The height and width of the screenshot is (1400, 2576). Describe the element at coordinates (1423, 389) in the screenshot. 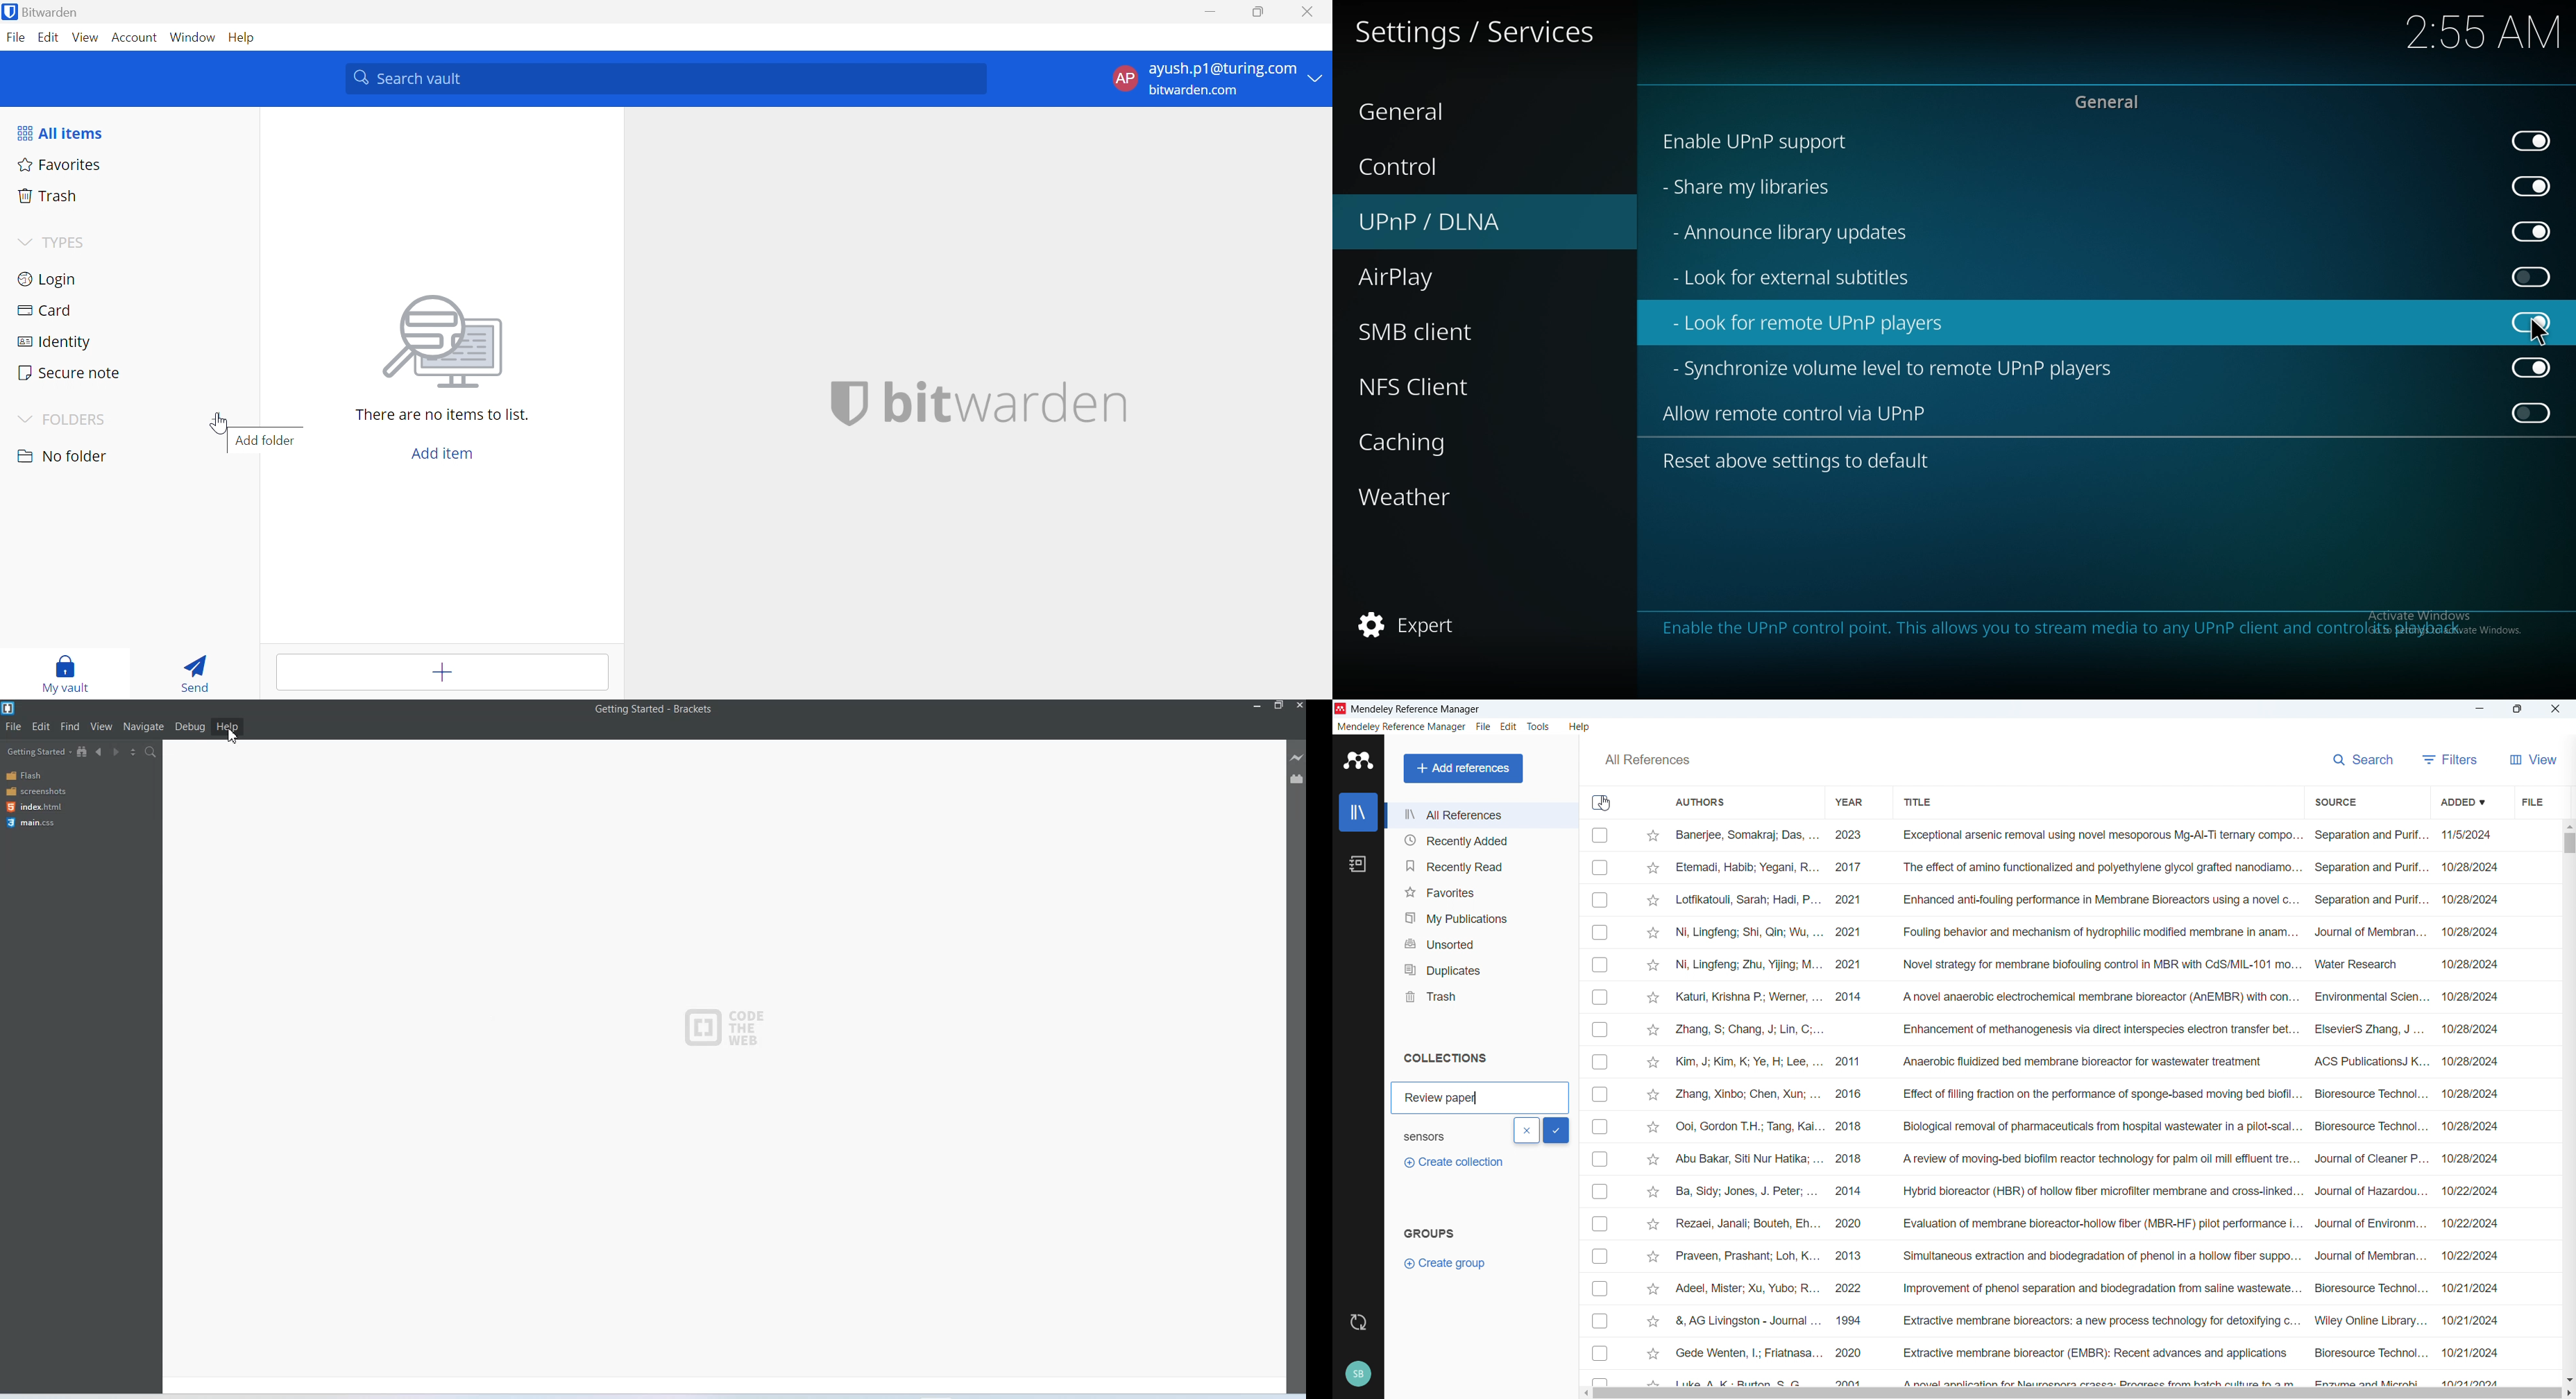

I see `nfs client` at that location.